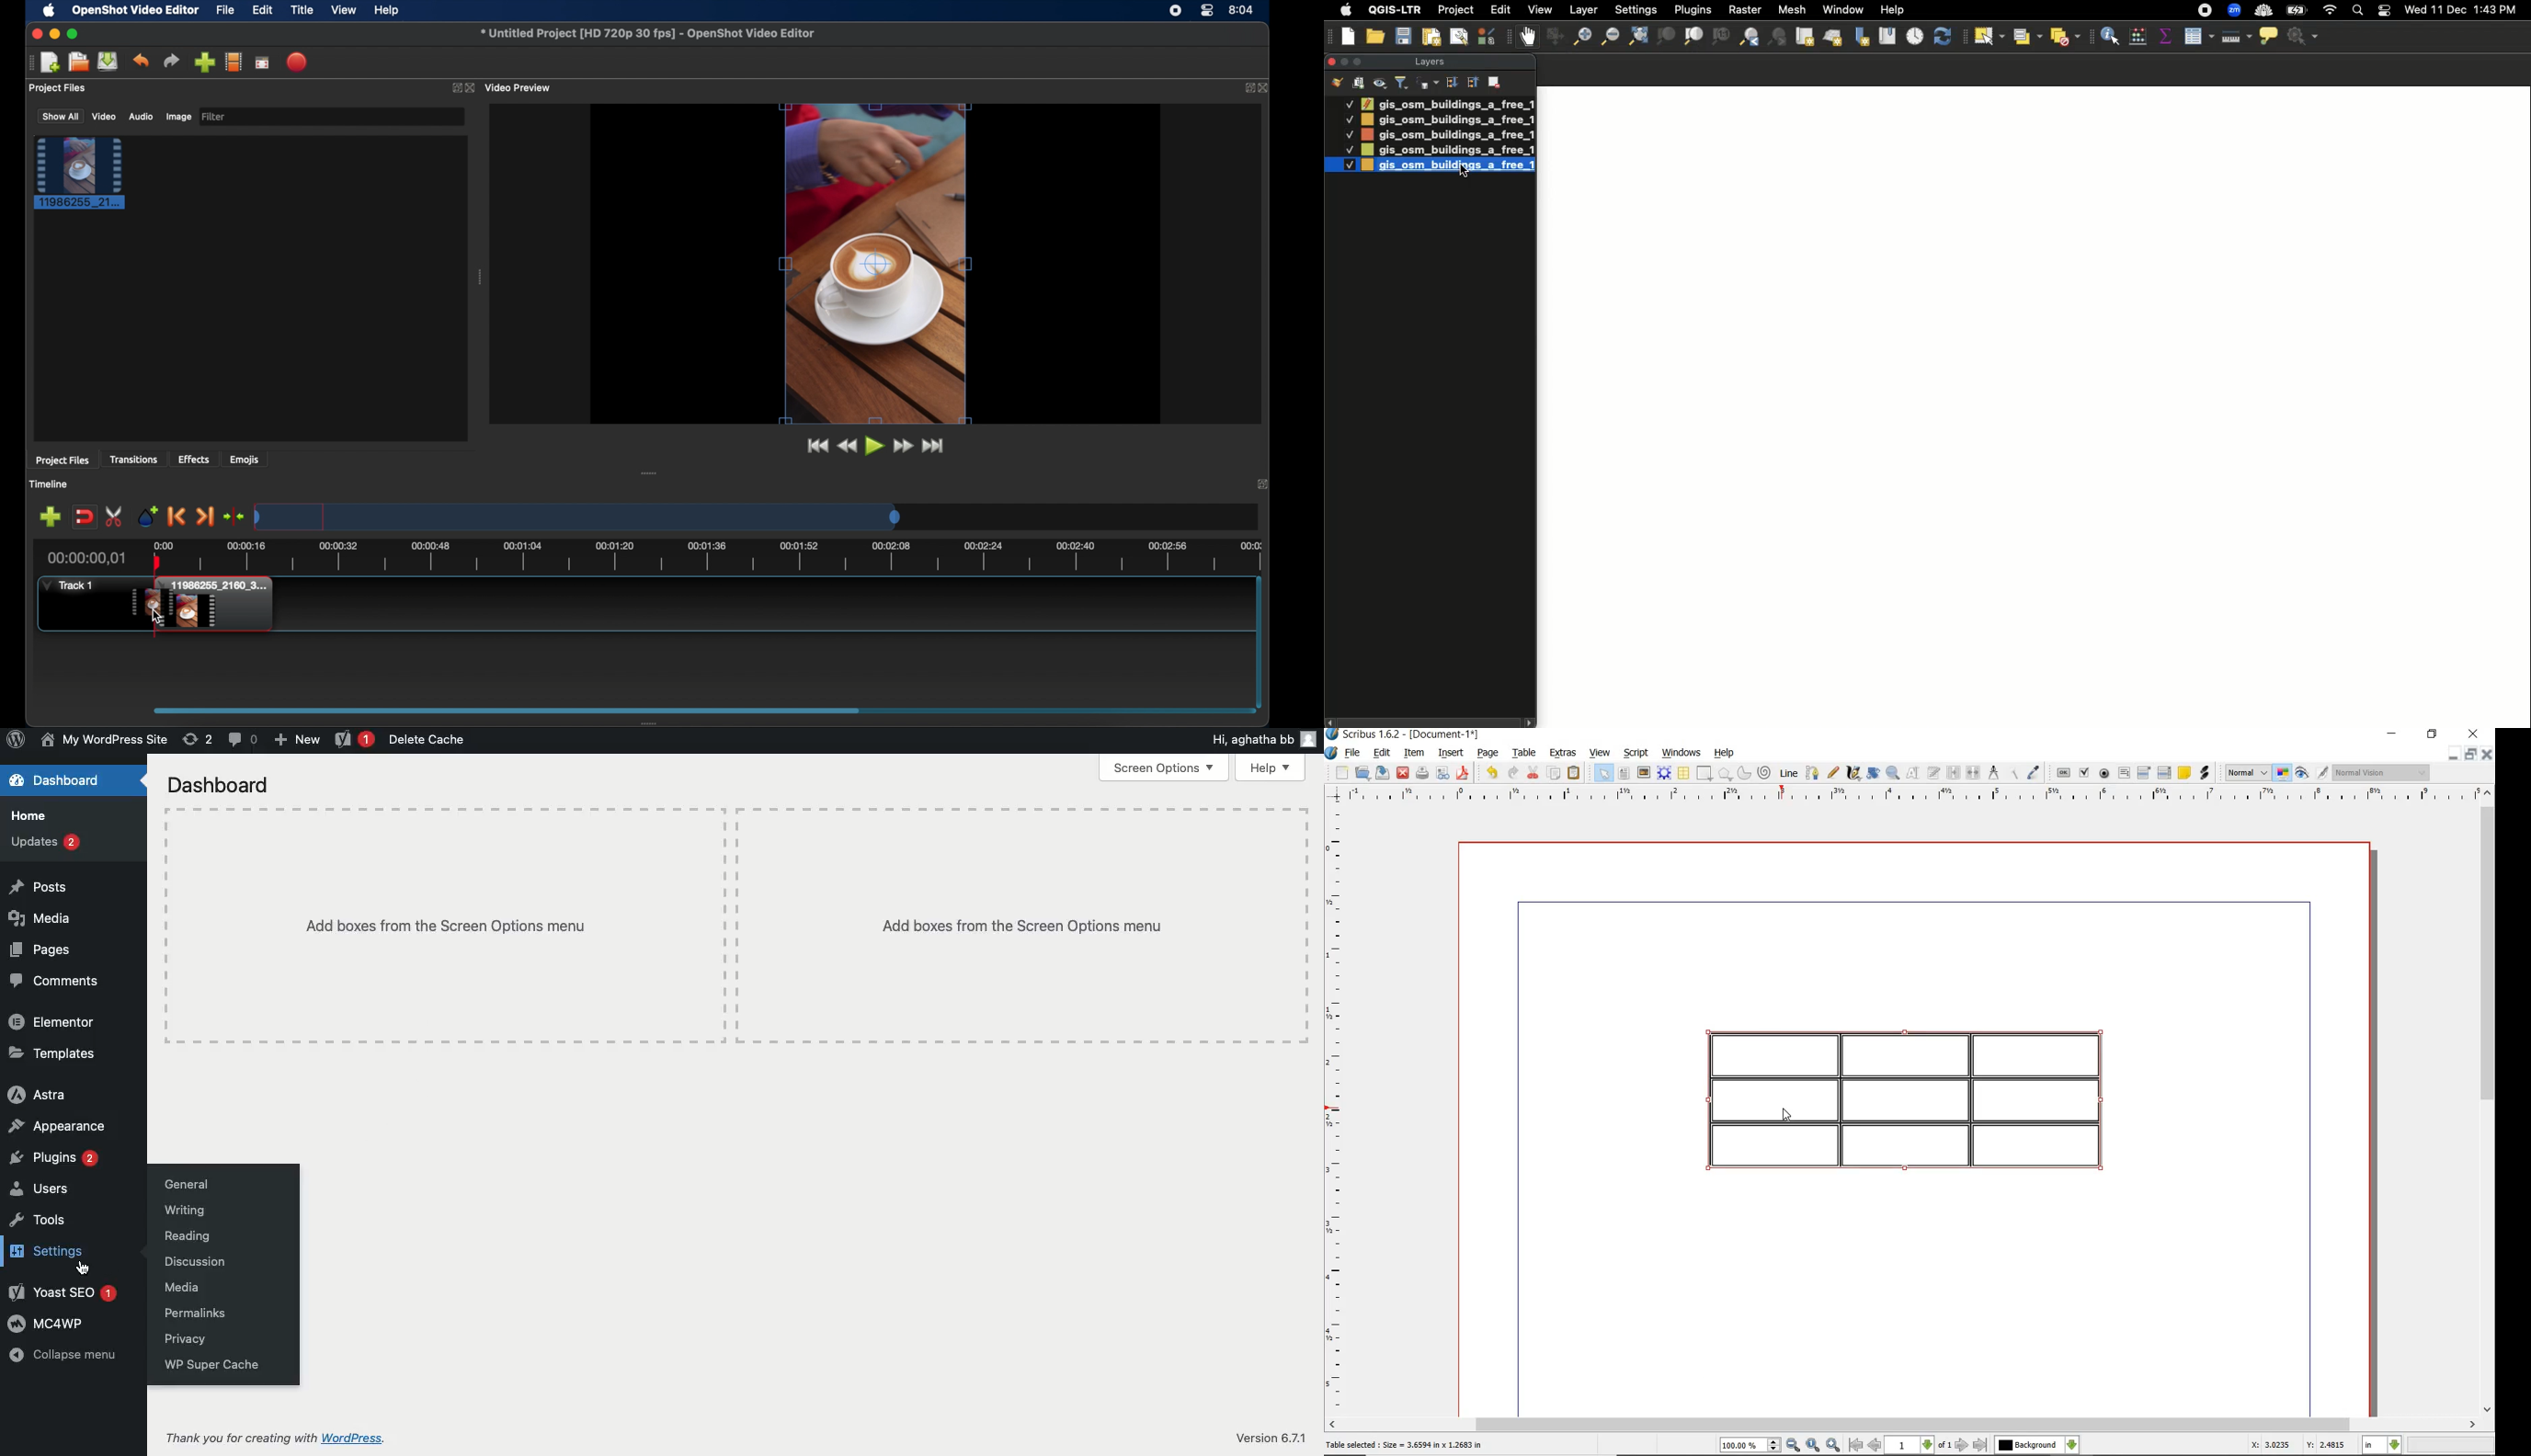 The image size is (2548, 1456). Describe the element at coordinates (1441, 774) in the screenshot. I see `preflight verifier` at that location.